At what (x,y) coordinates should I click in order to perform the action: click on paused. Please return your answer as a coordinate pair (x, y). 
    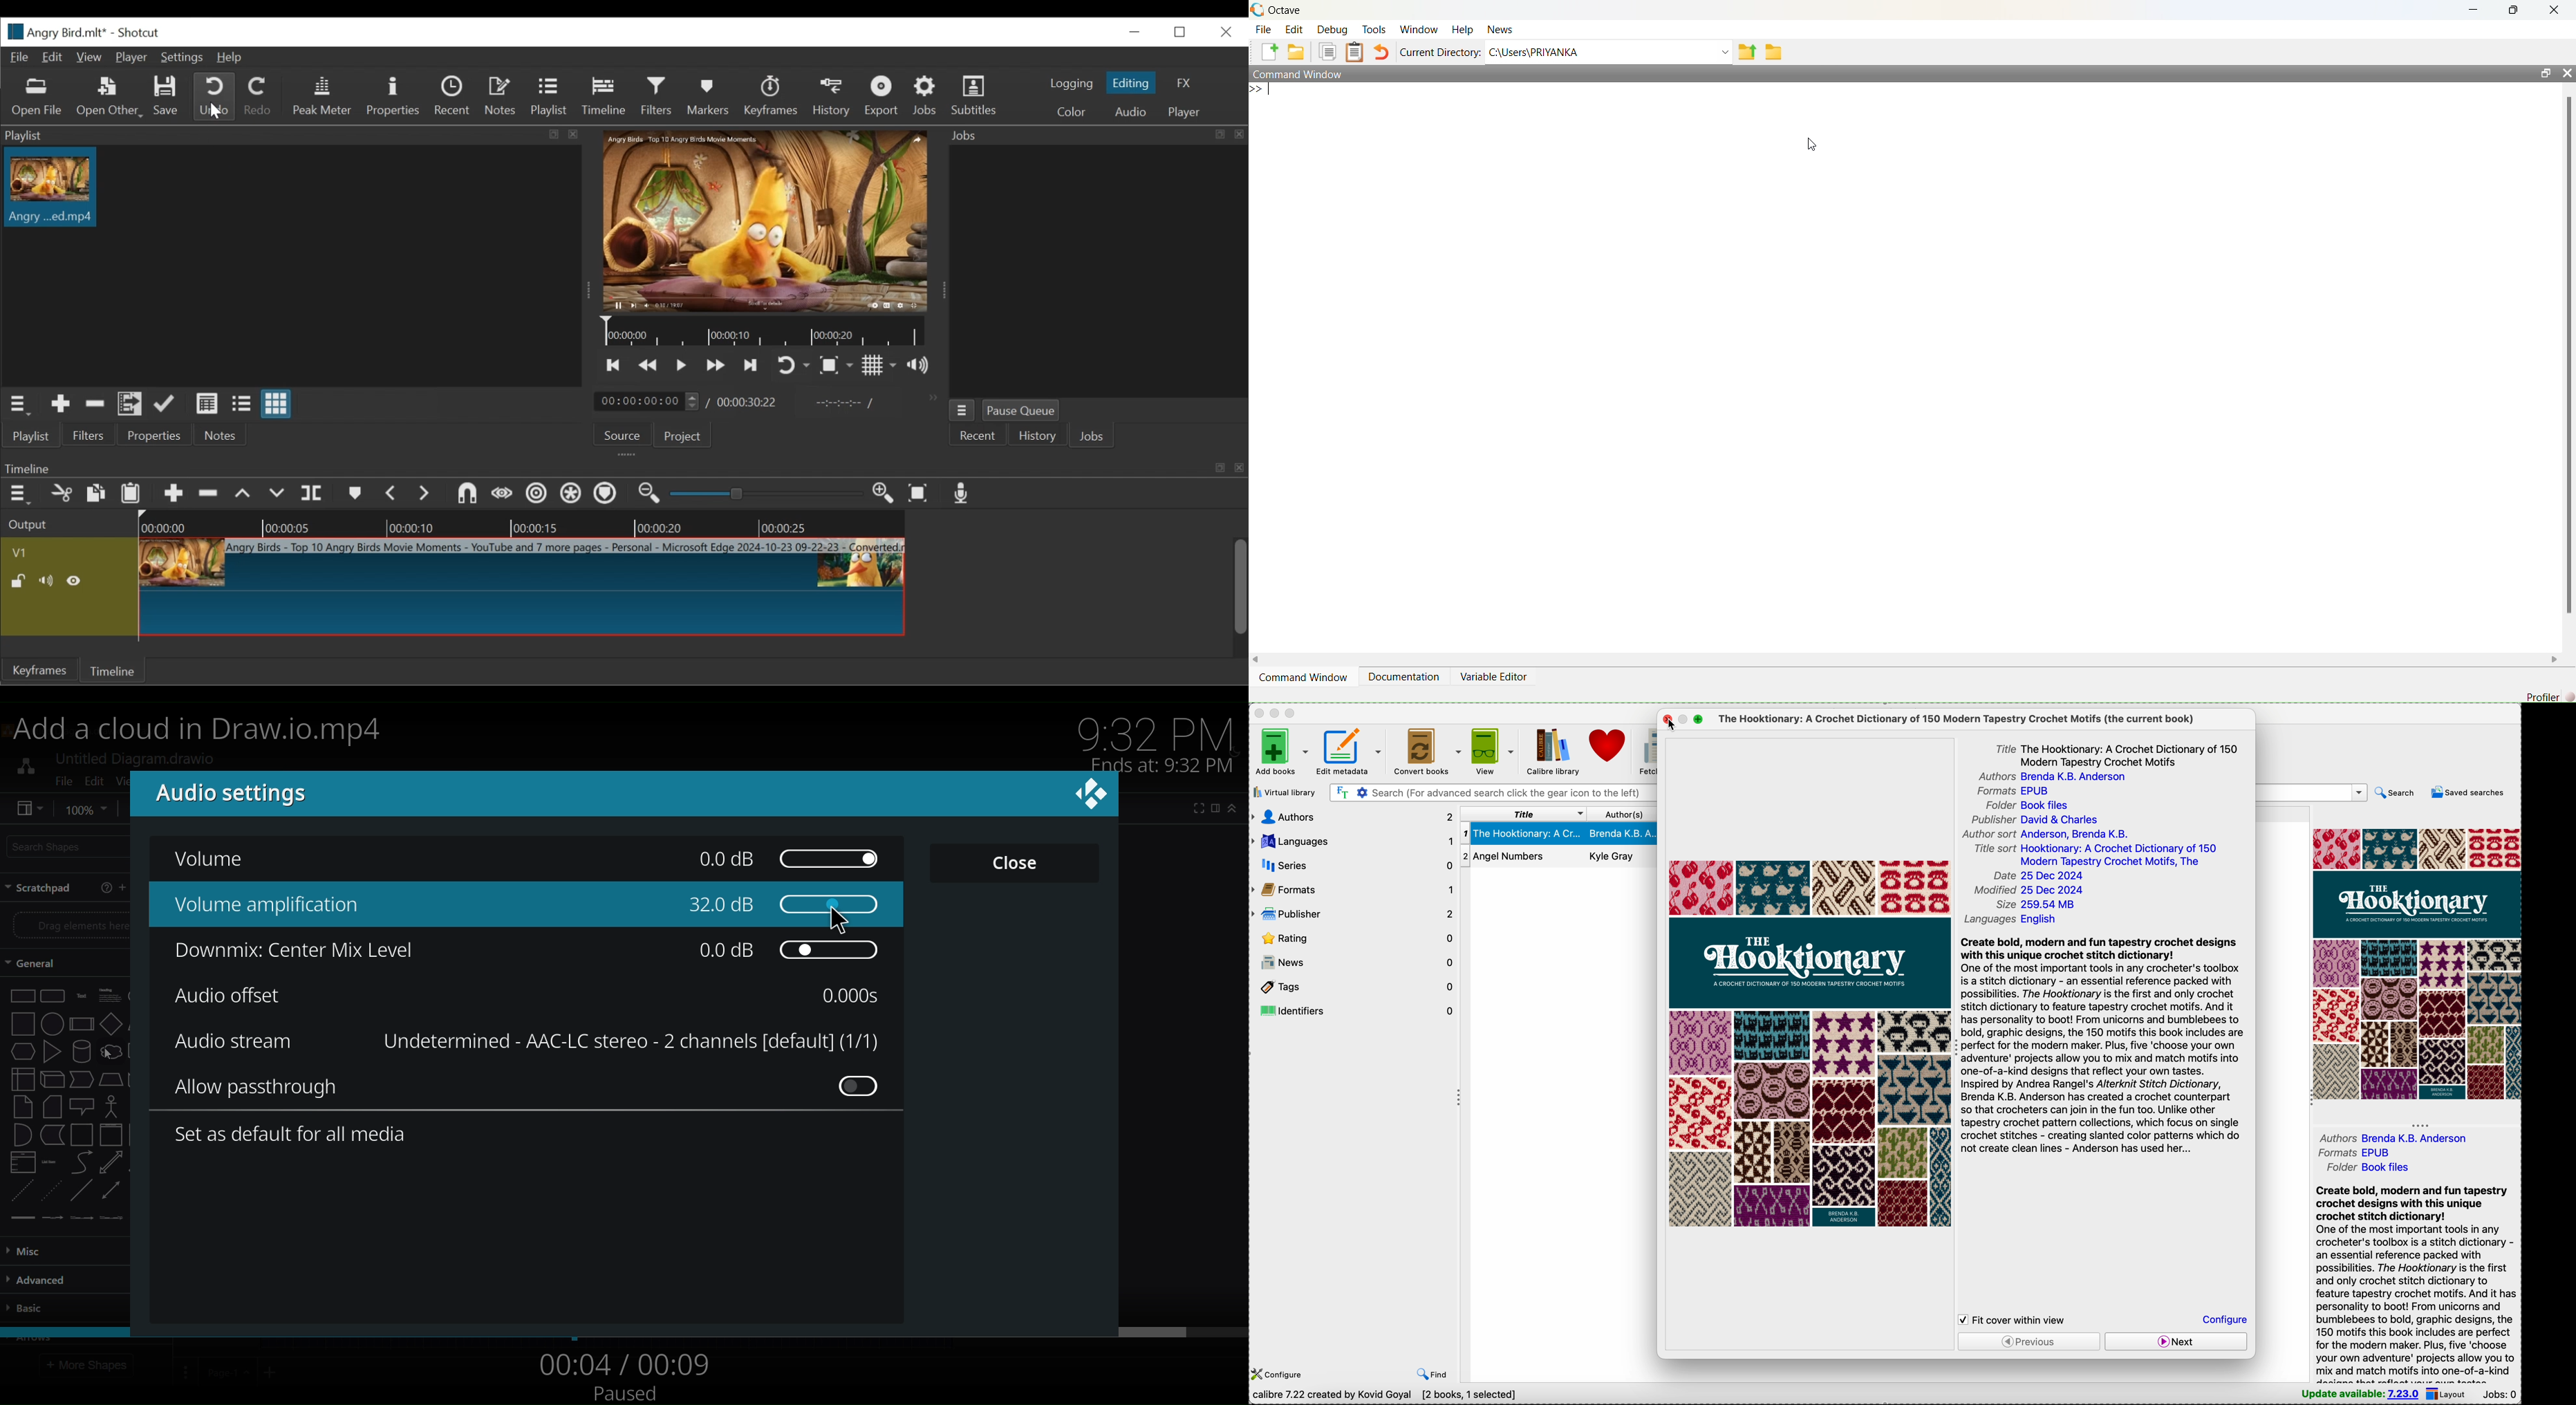
    Looking at the image, I should click on (627, 1394).